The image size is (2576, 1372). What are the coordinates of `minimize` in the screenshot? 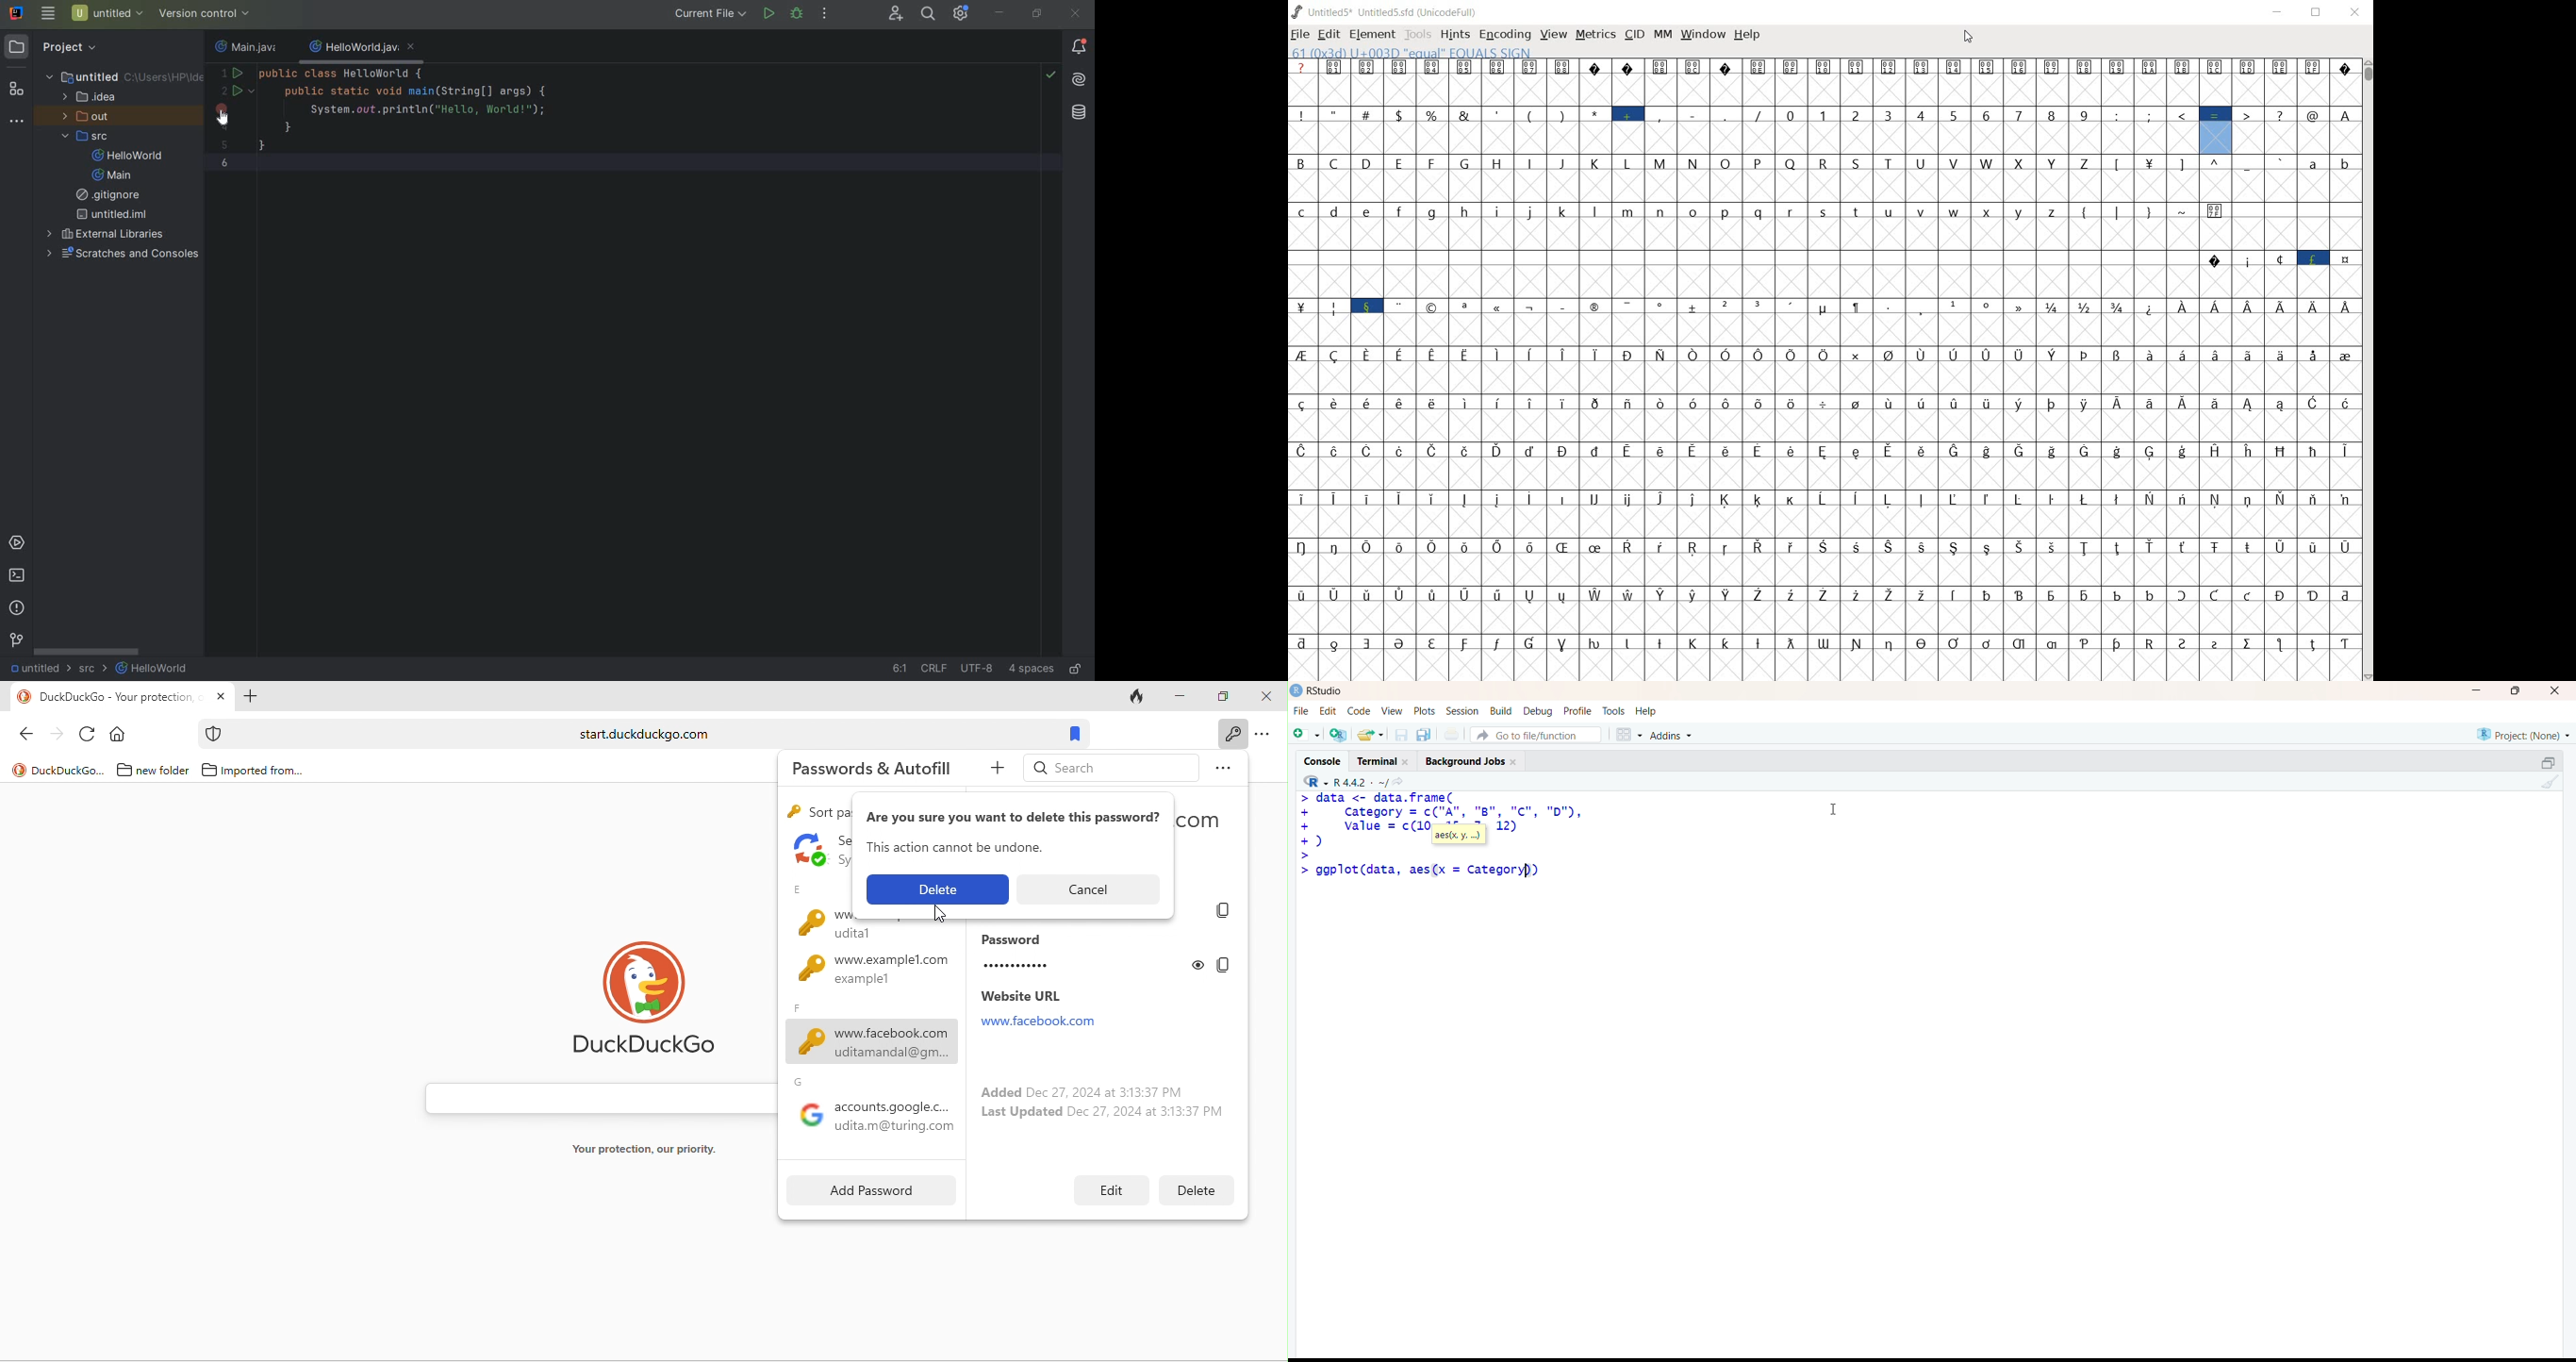 It's located at (2481, 690).